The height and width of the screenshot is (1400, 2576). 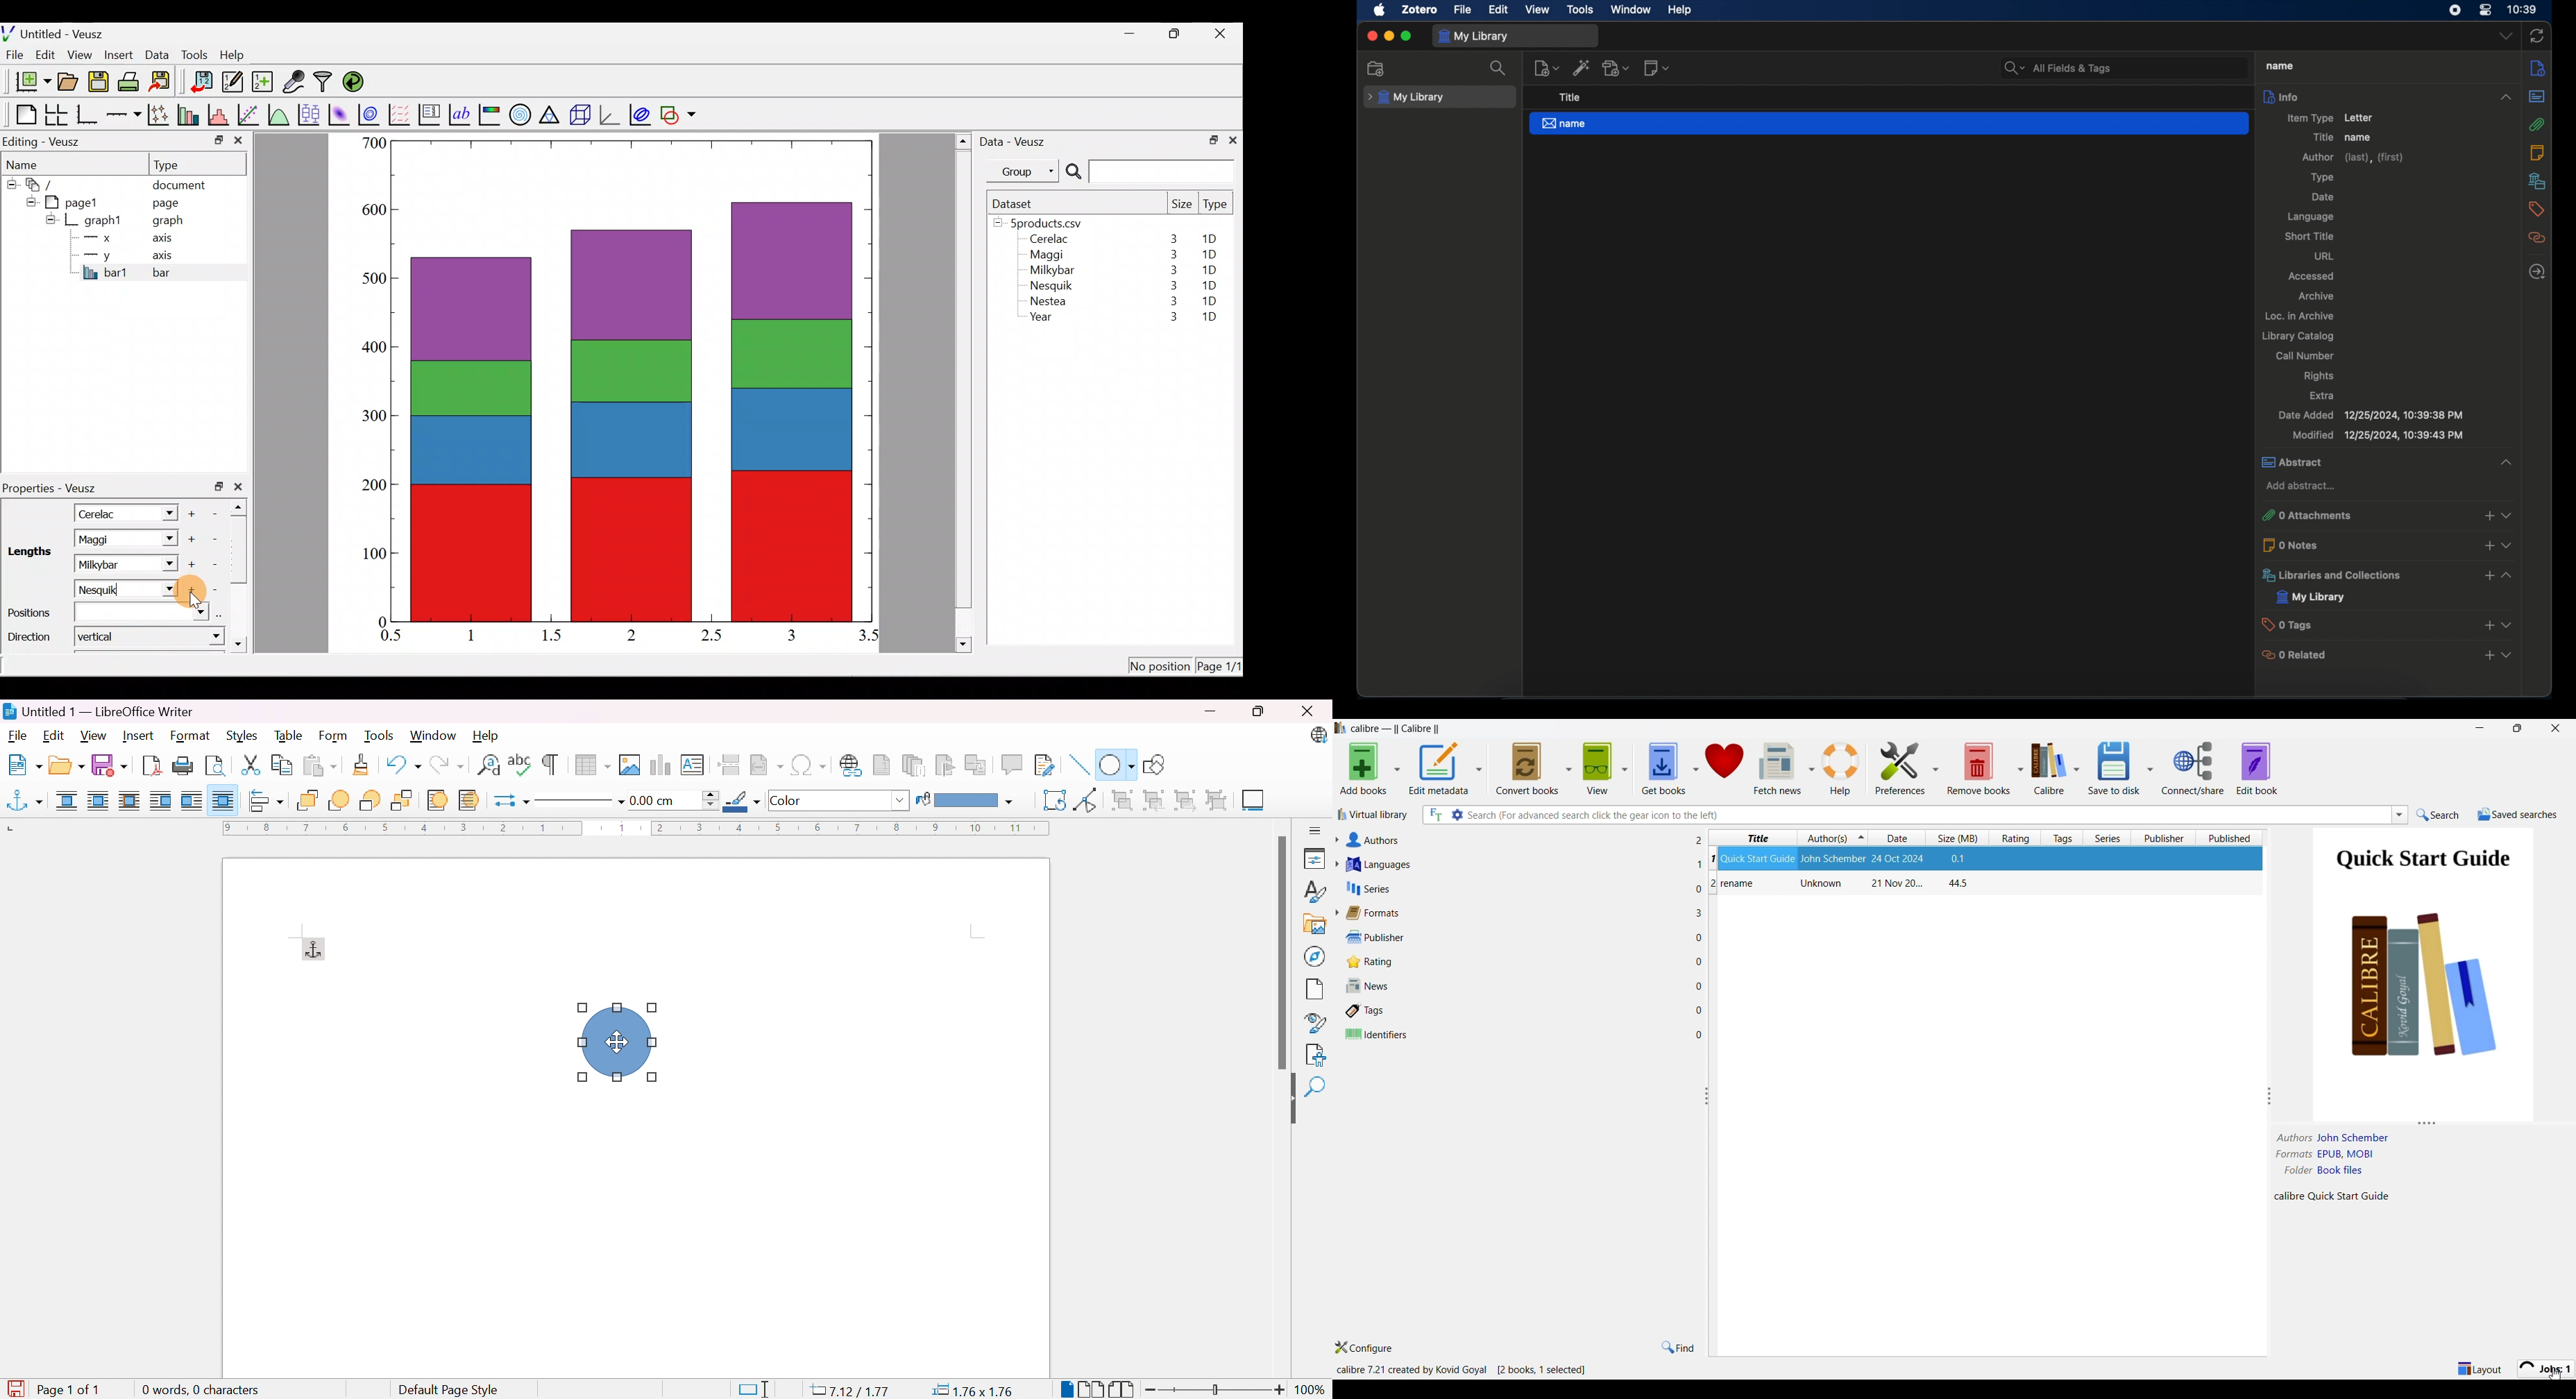 What do you see at coordinates (2280, 66) in the screenshot?
I see `title` at bounding box center [2280, 66].